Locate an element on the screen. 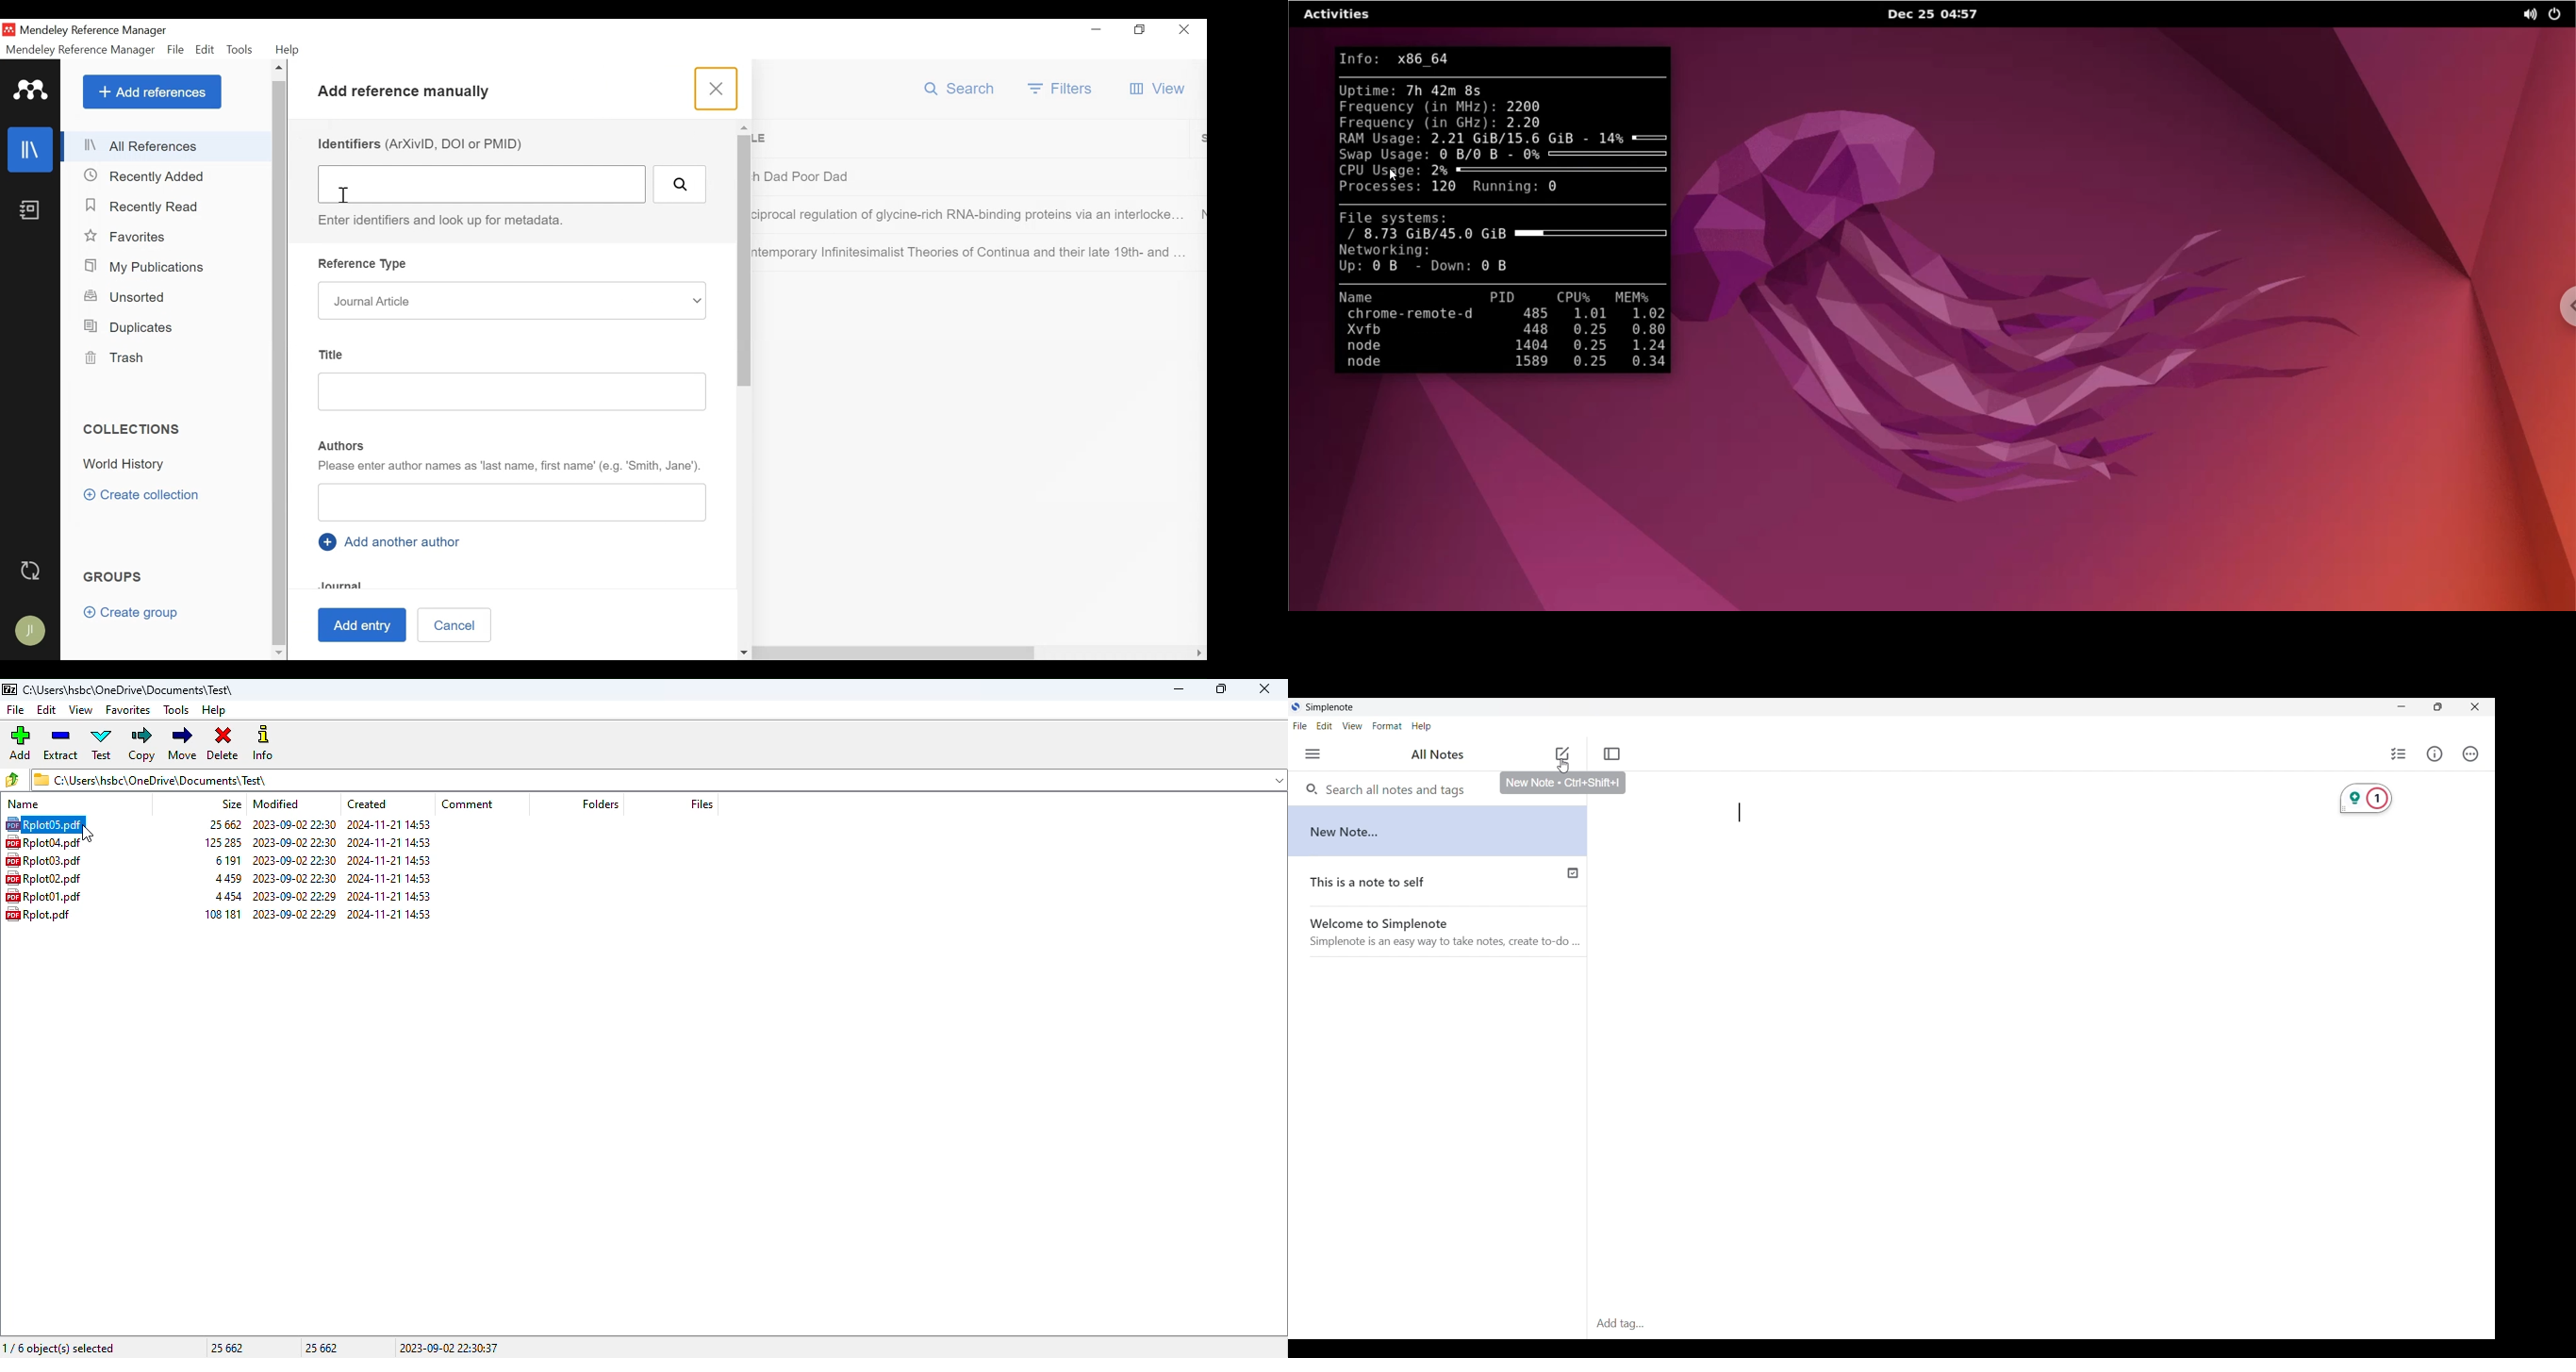 The width and height of the screenshot is (2576, 1372). Insert checklist is located at coordinates (2399, 754).